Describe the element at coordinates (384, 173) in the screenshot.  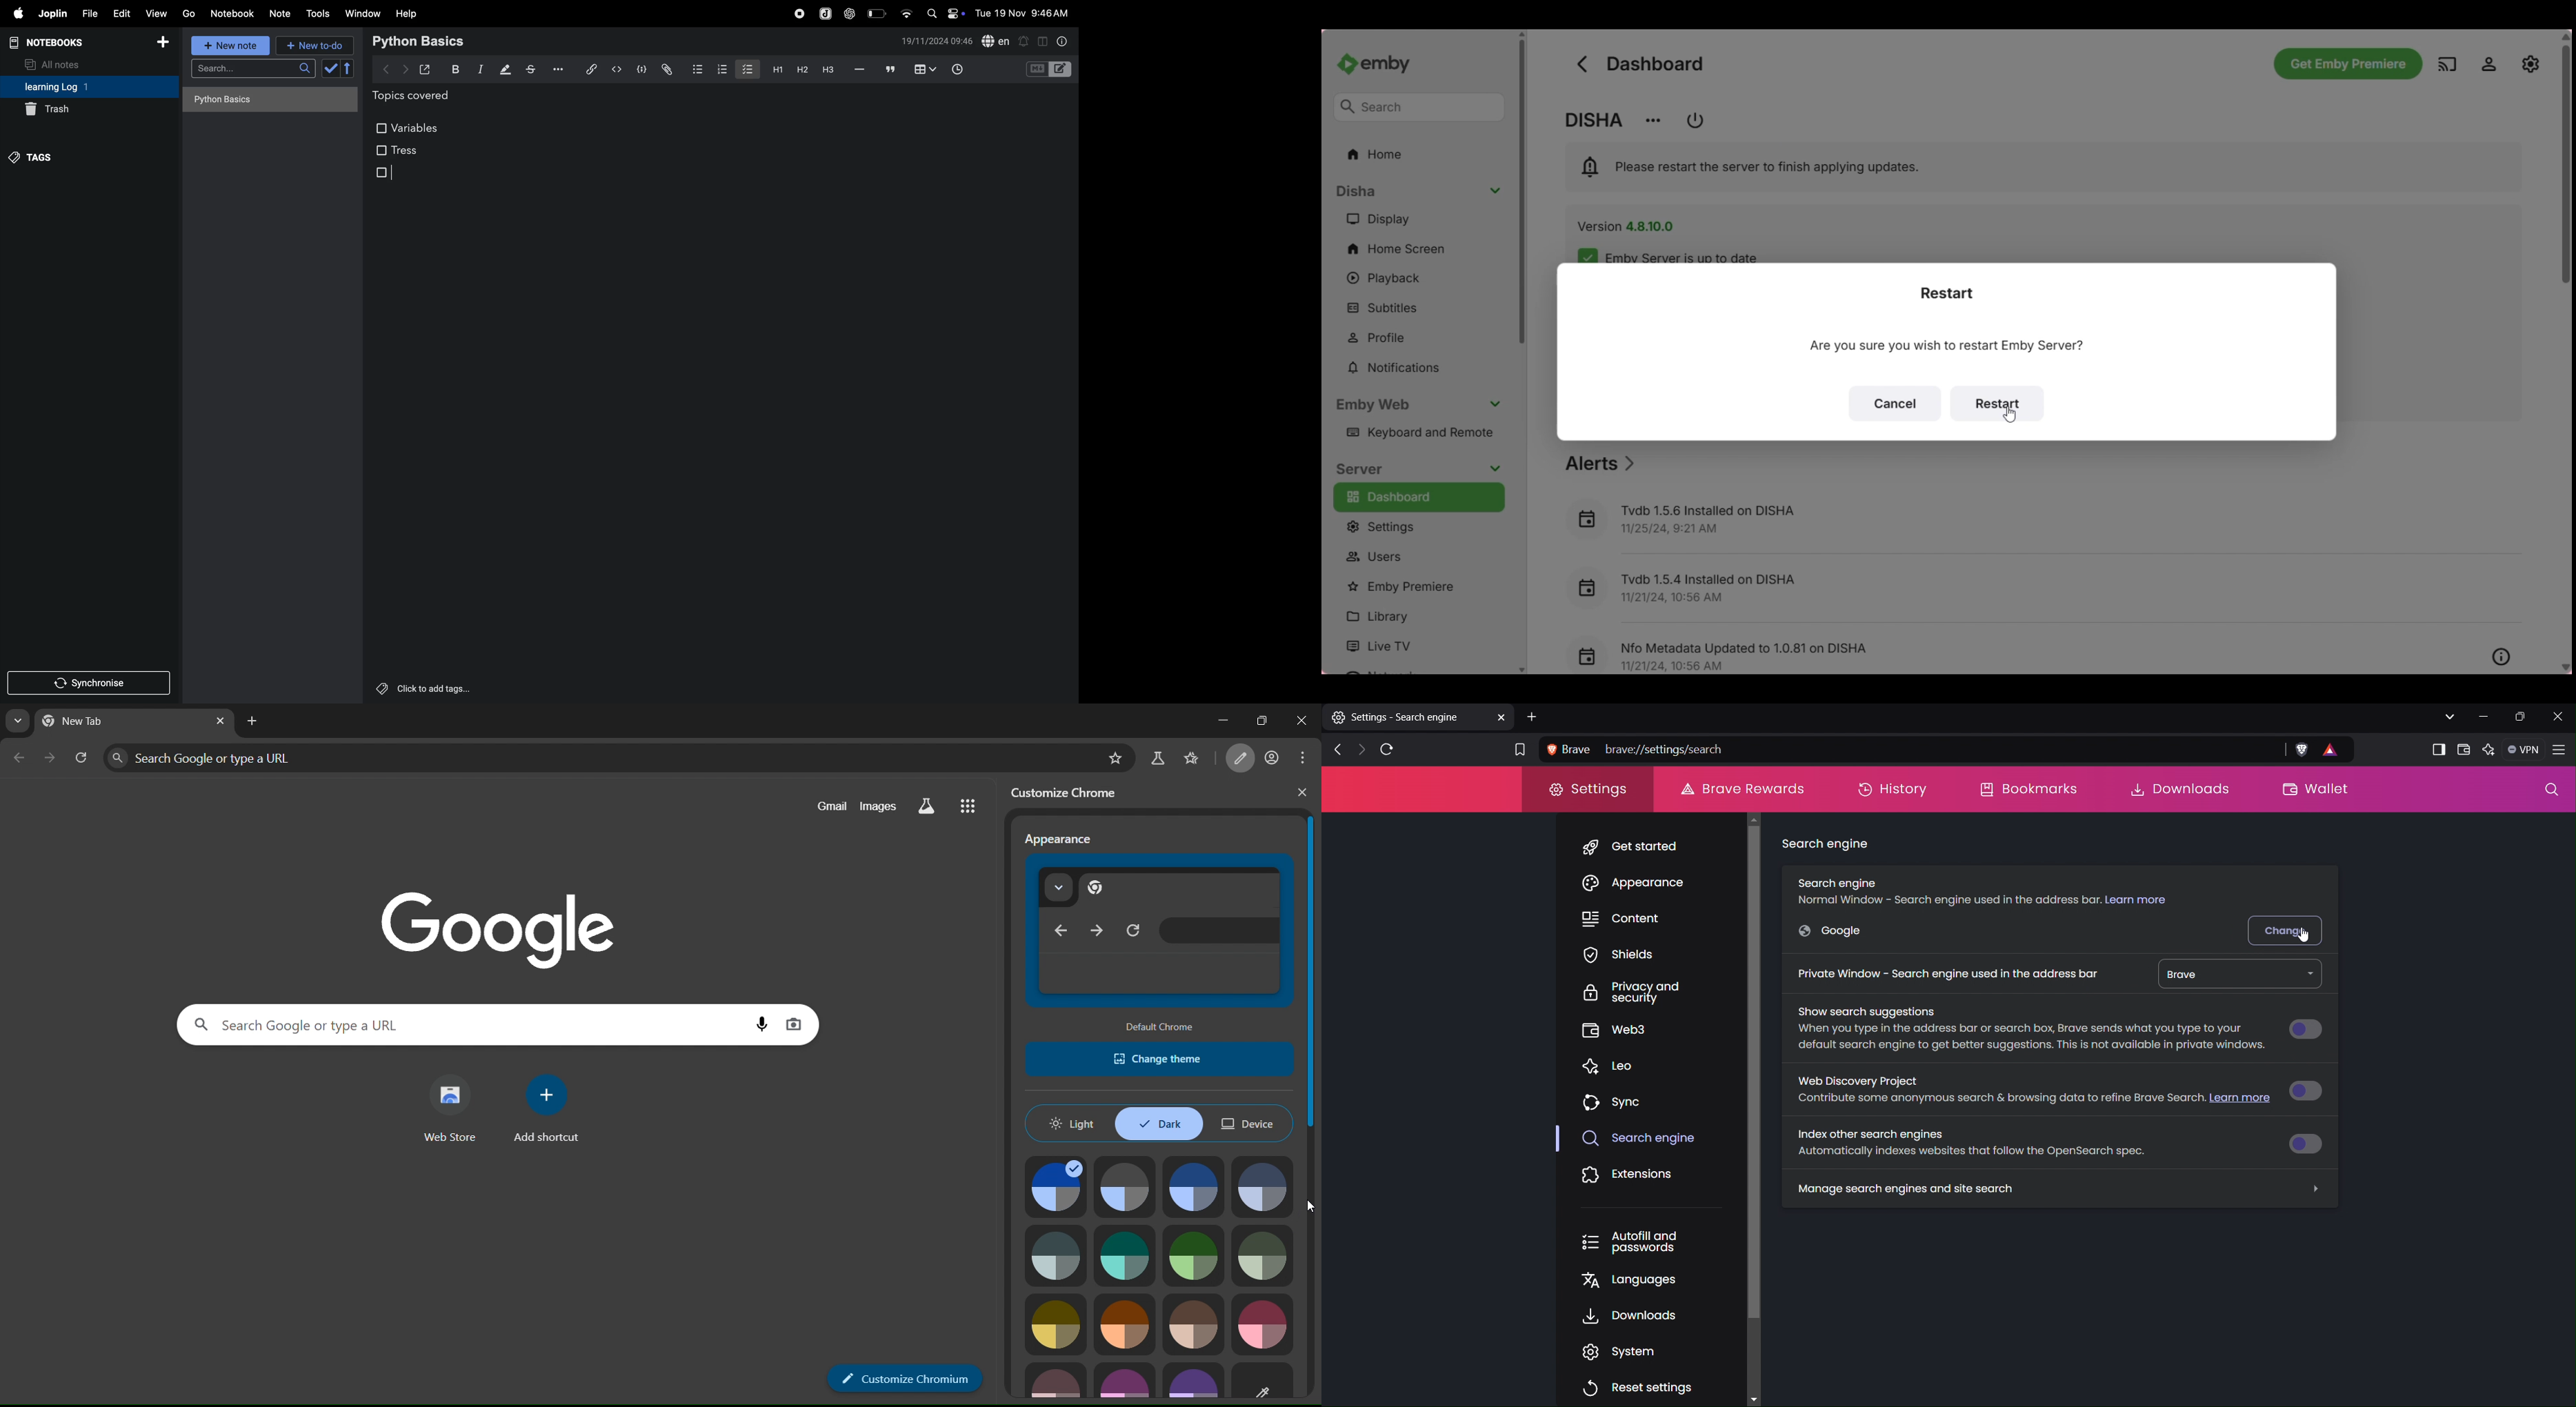
I see `checkbox` at that location.